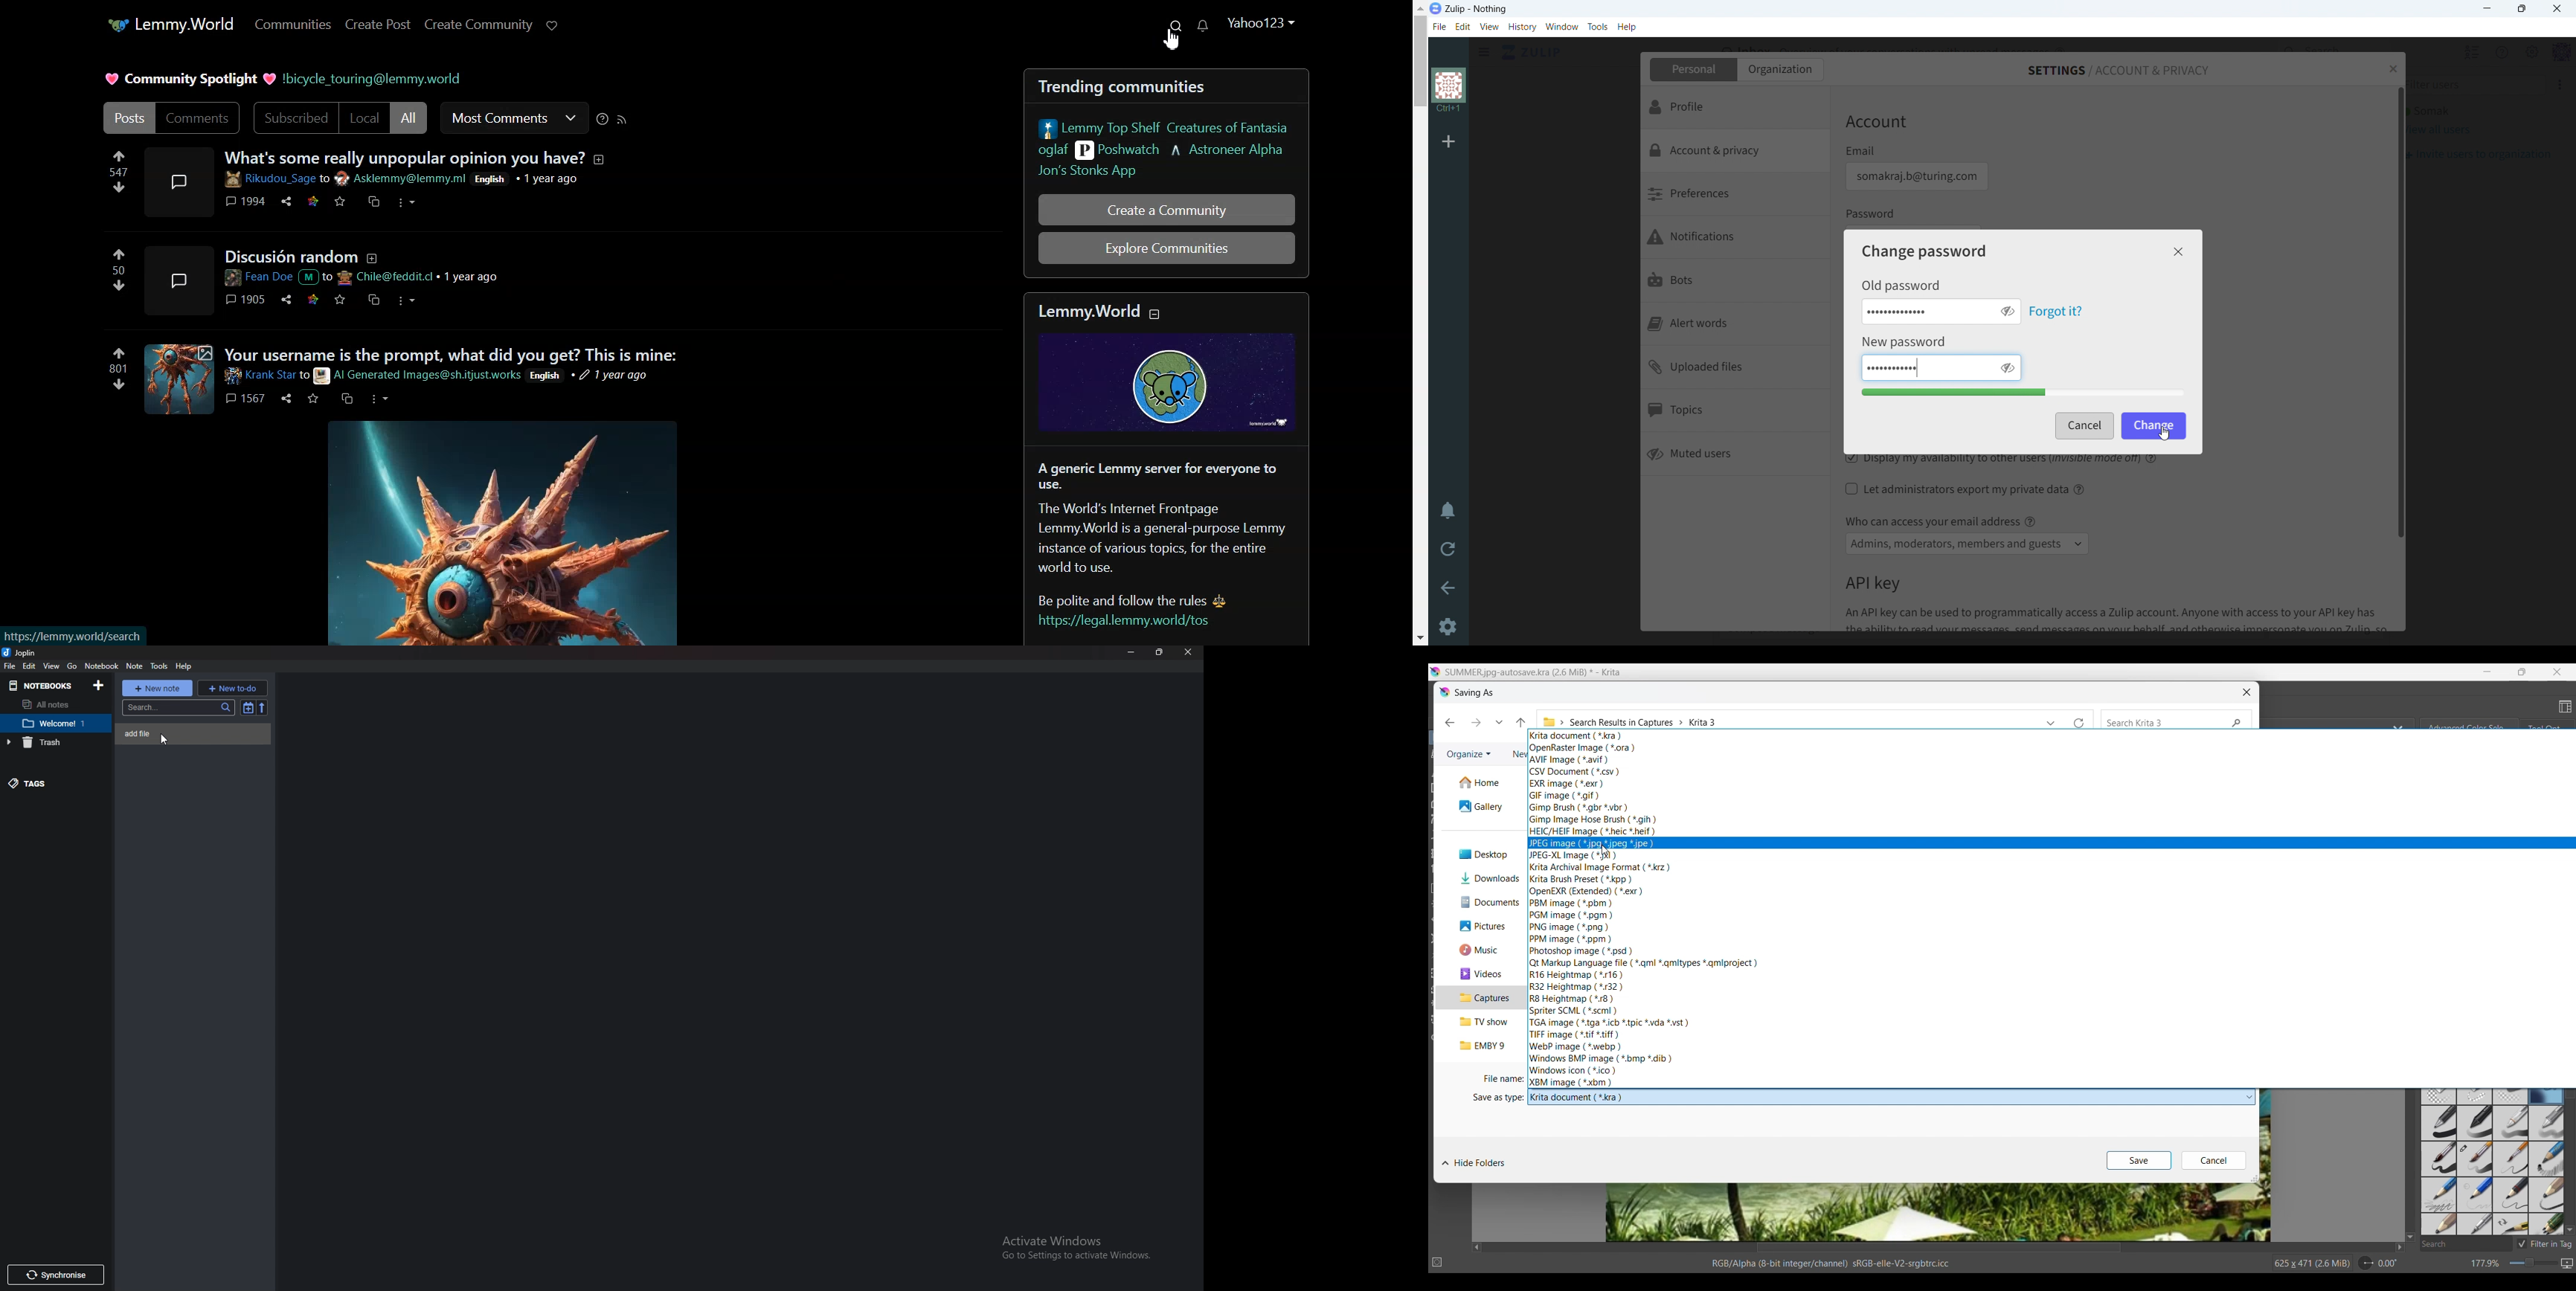 The image size is (2576, 1316). Describe the element at coordinates (1736, 412) in the screenshot. I see `topics` at that location.